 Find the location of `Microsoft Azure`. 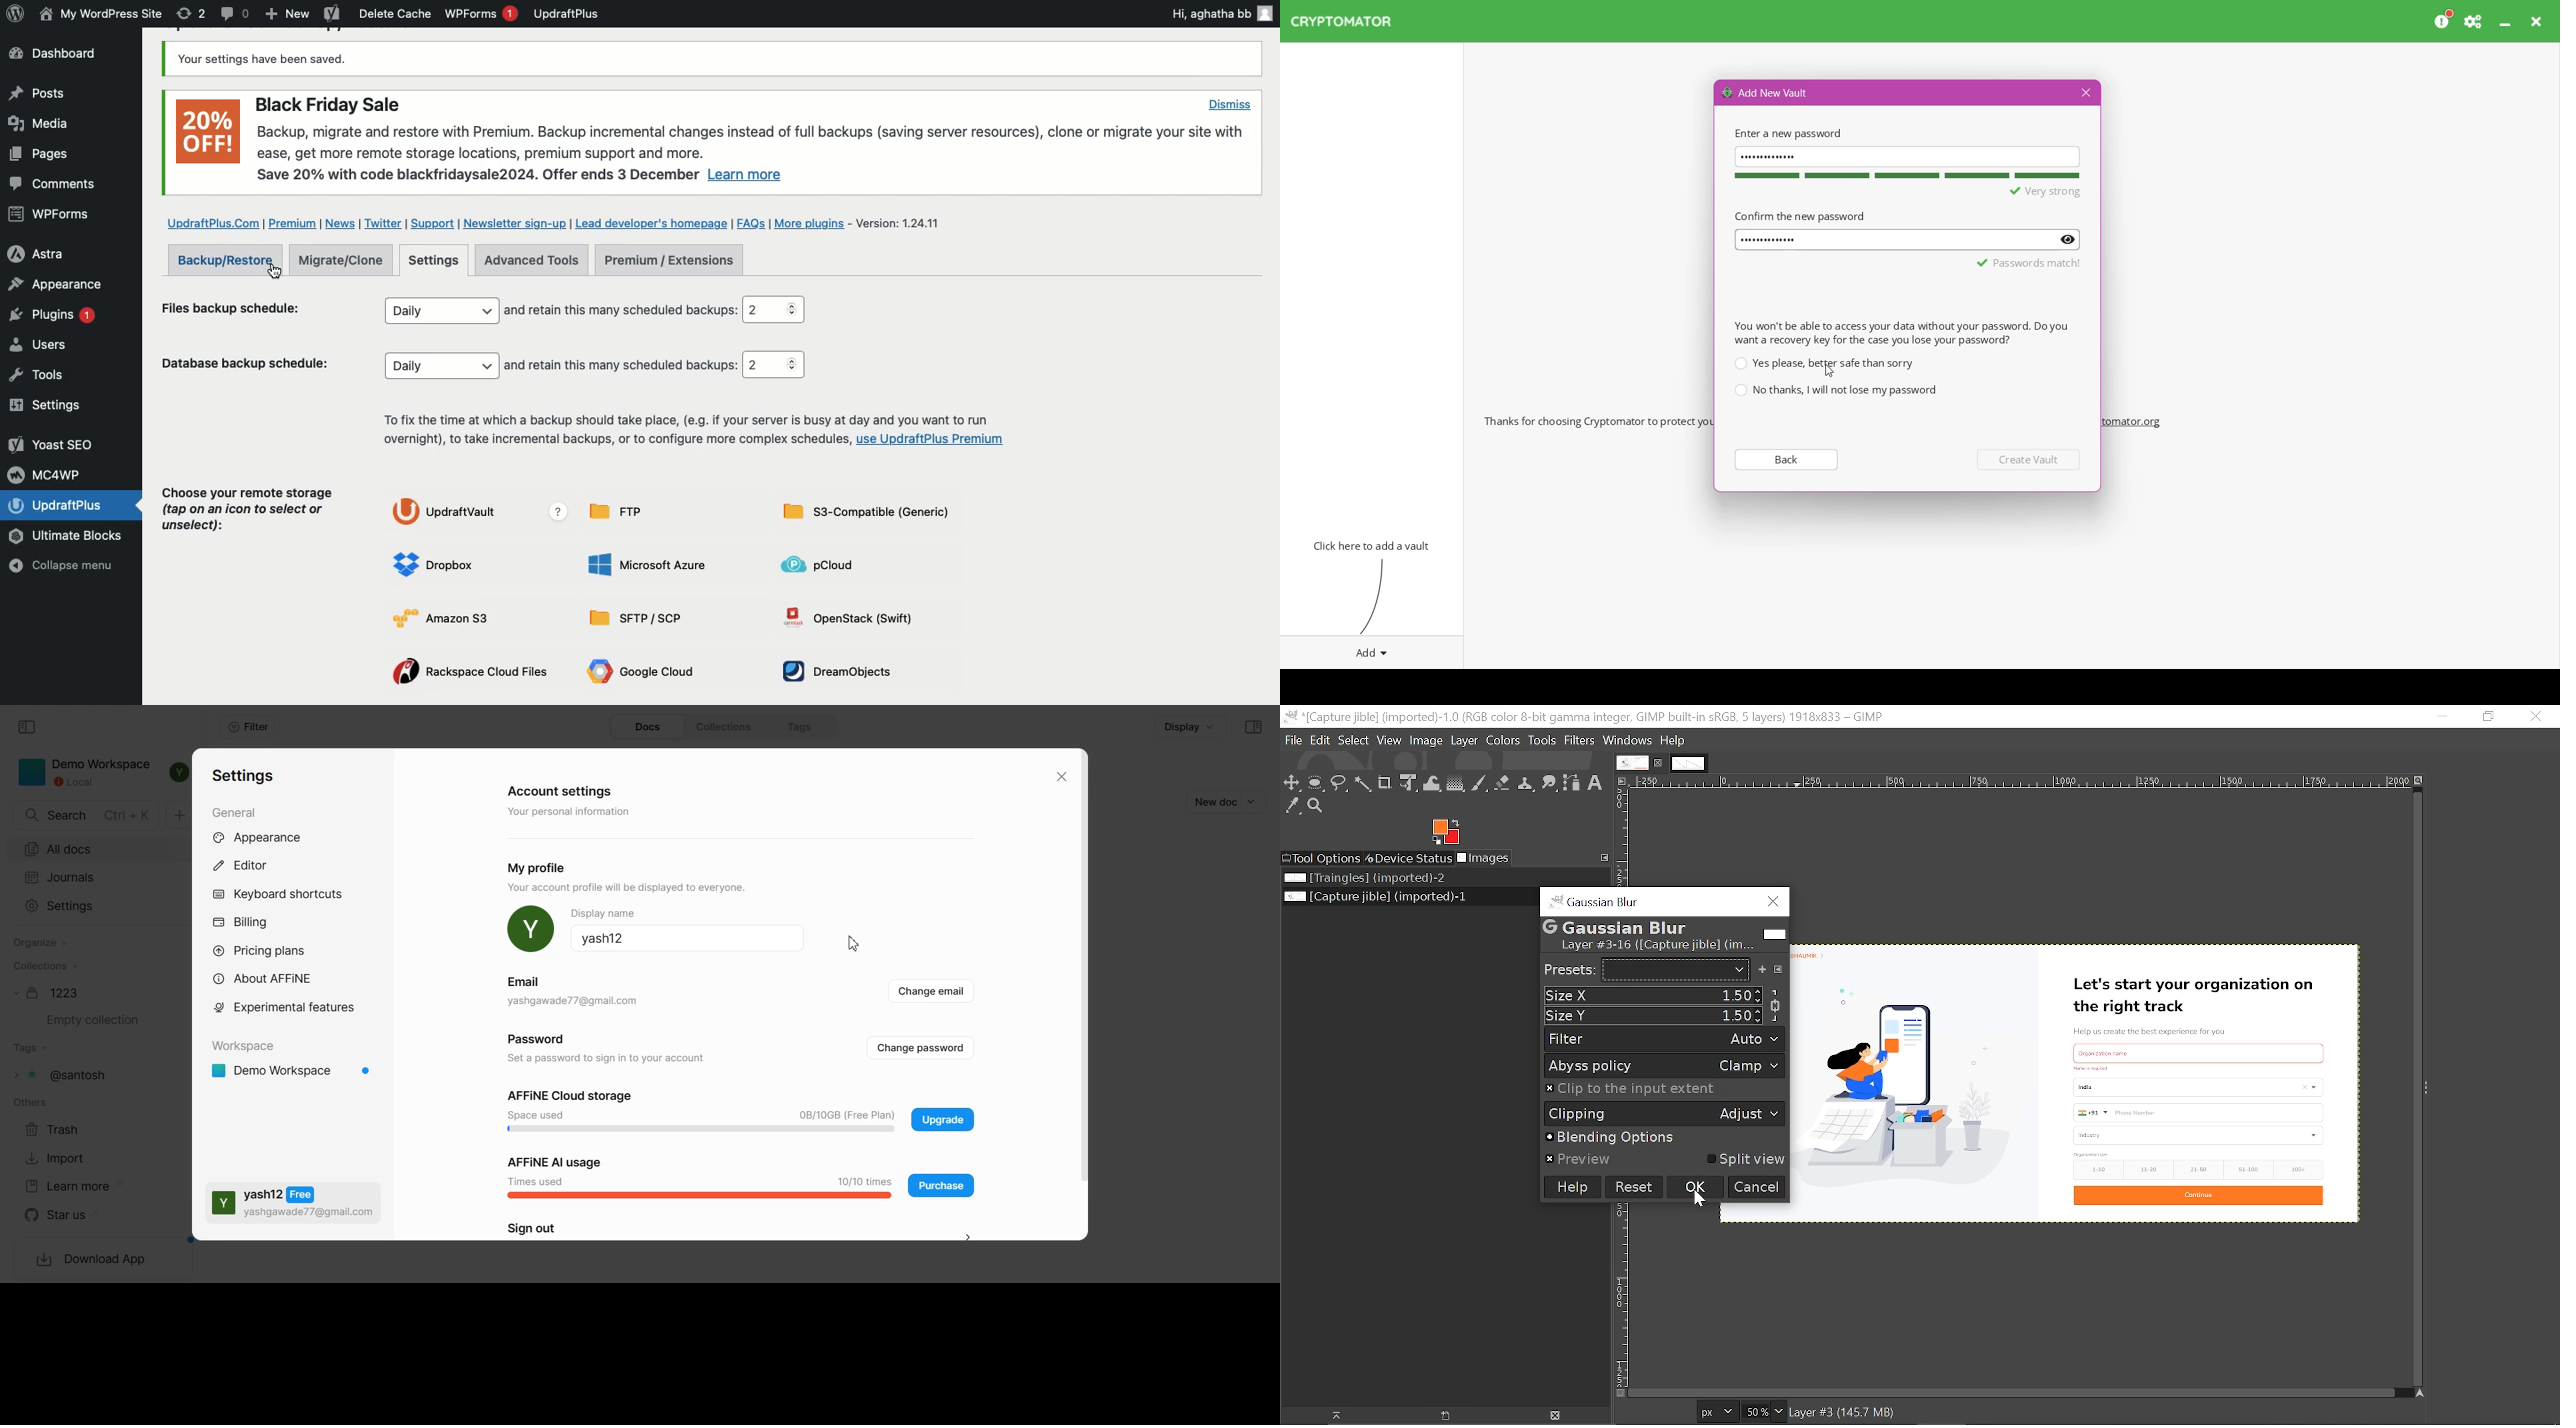

Microsoft Azure is located at coordinates (648, 564).